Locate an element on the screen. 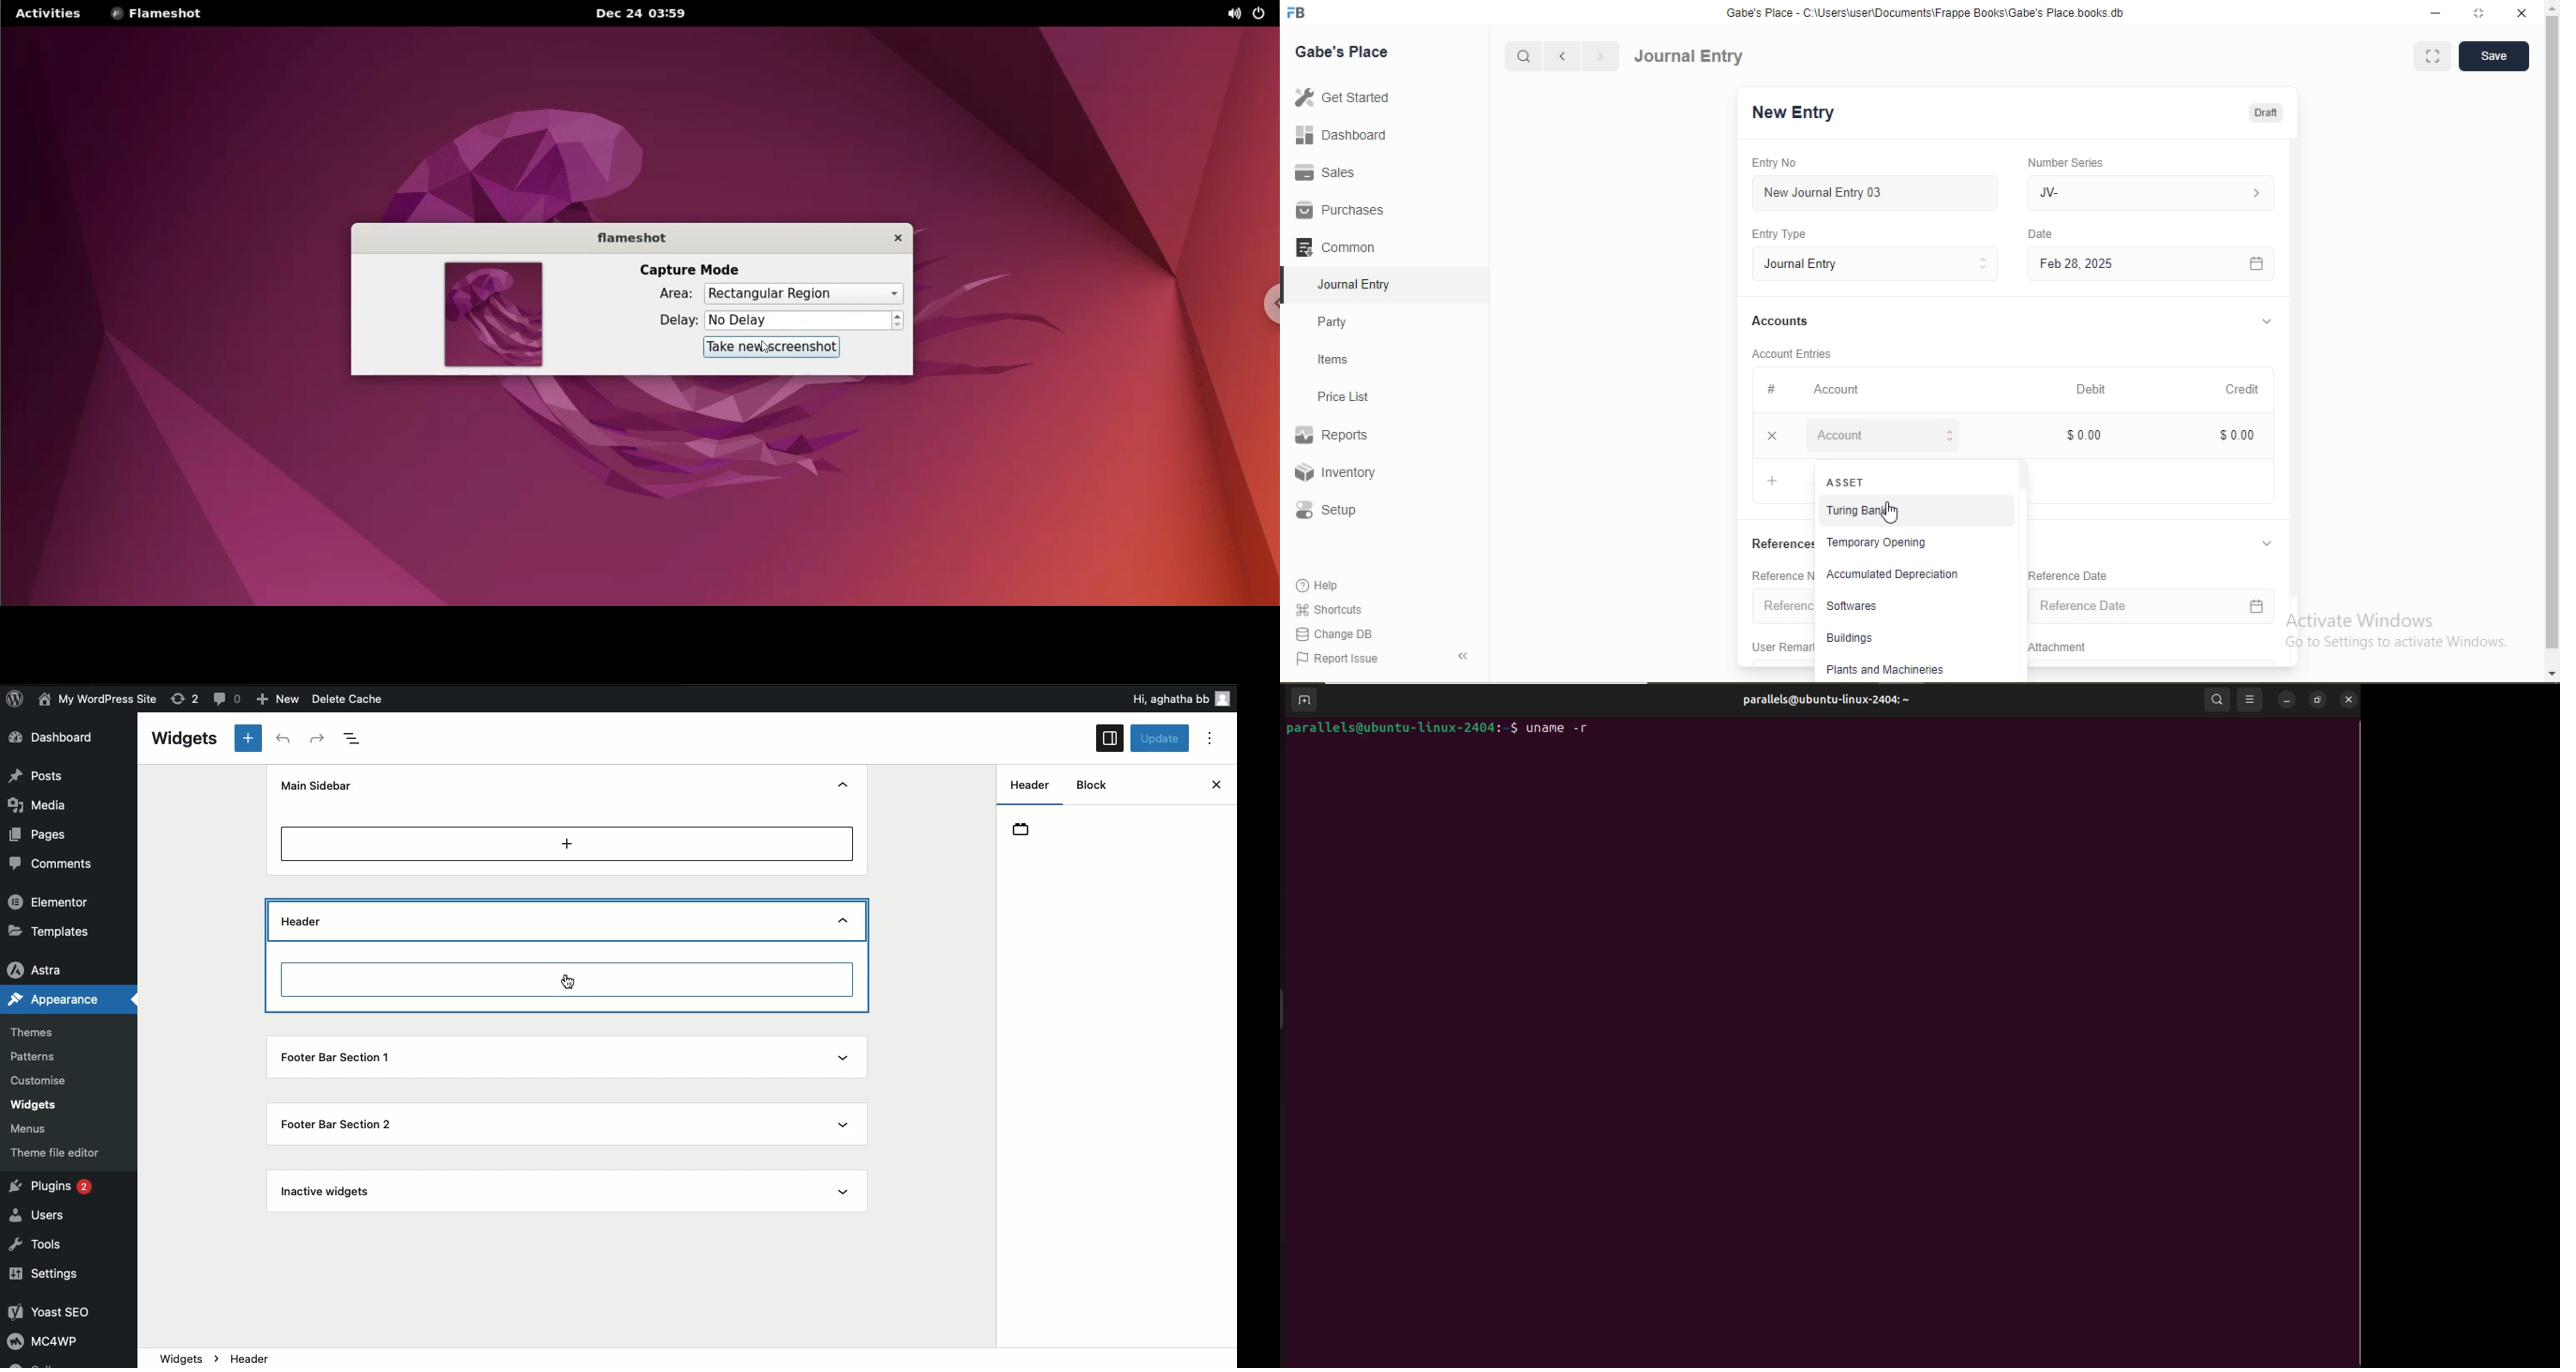 This screenshot has height=1372, width=2576. Stepper Buttons is located at coordinates (1949, 436).